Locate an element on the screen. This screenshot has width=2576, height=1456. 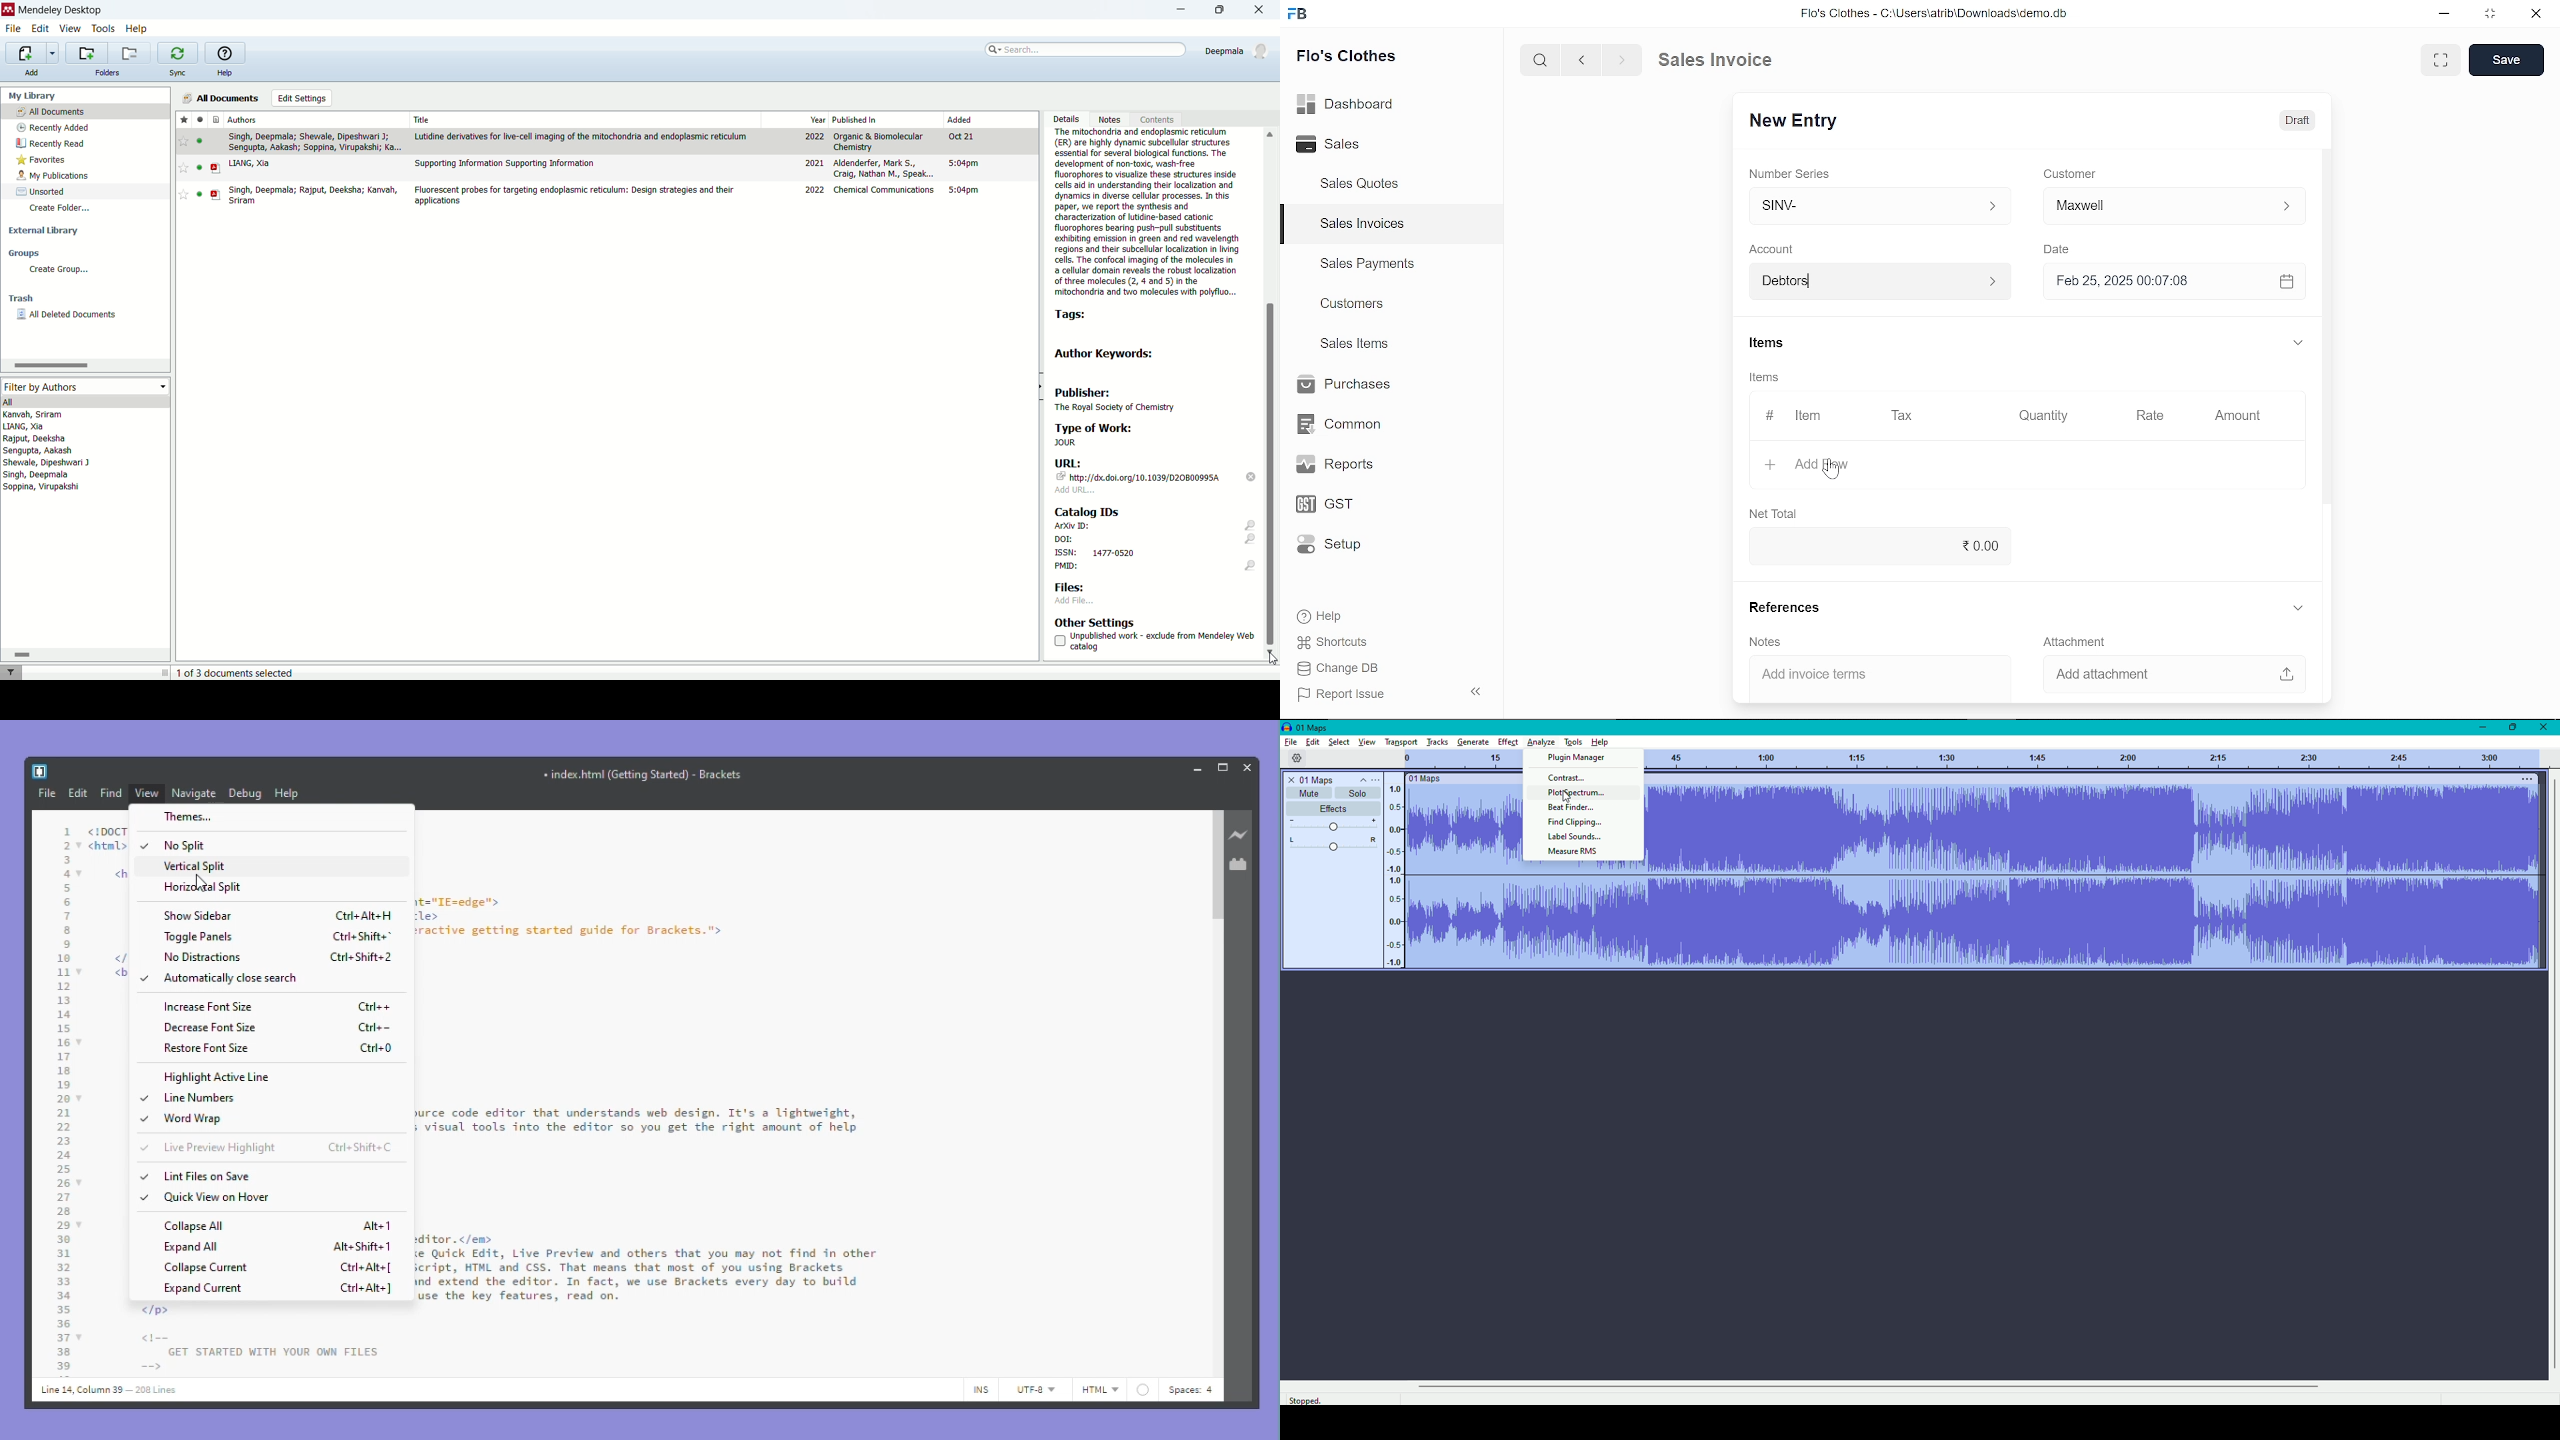
Find is located at coordinates (111, 794).